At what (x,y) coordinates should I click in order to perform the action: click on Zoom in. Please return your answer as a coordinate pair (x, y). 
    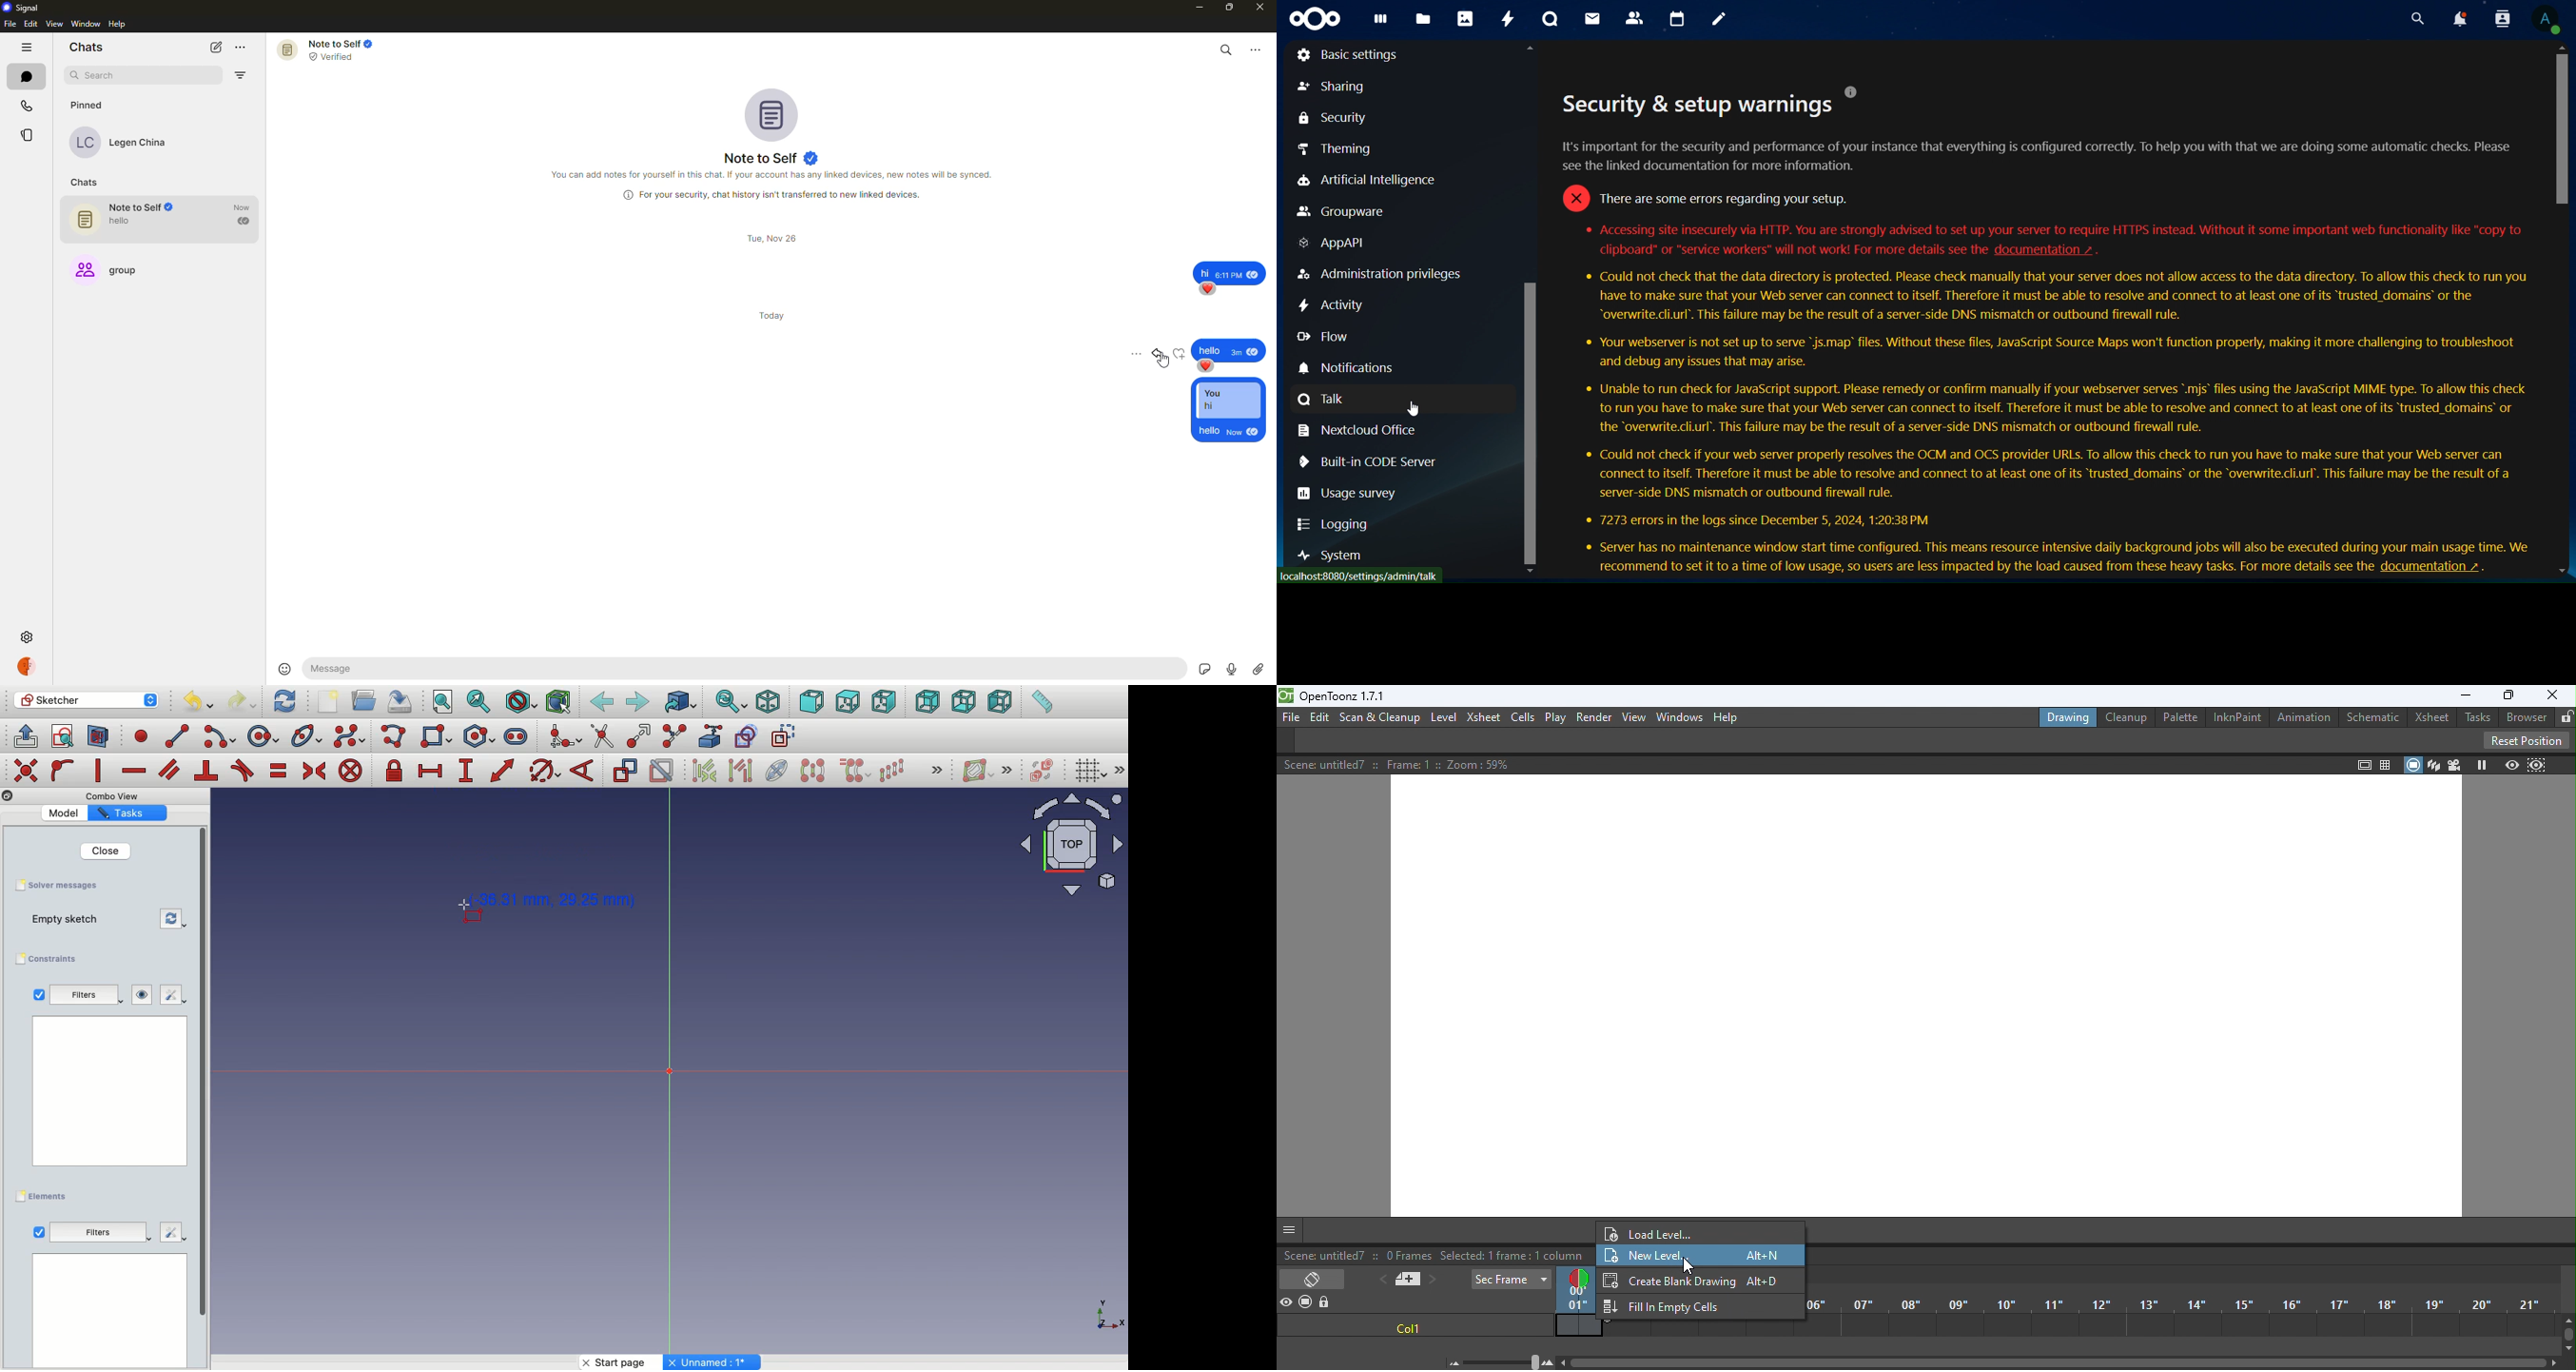
    Looking at the image, I should click on (1549, 1362).